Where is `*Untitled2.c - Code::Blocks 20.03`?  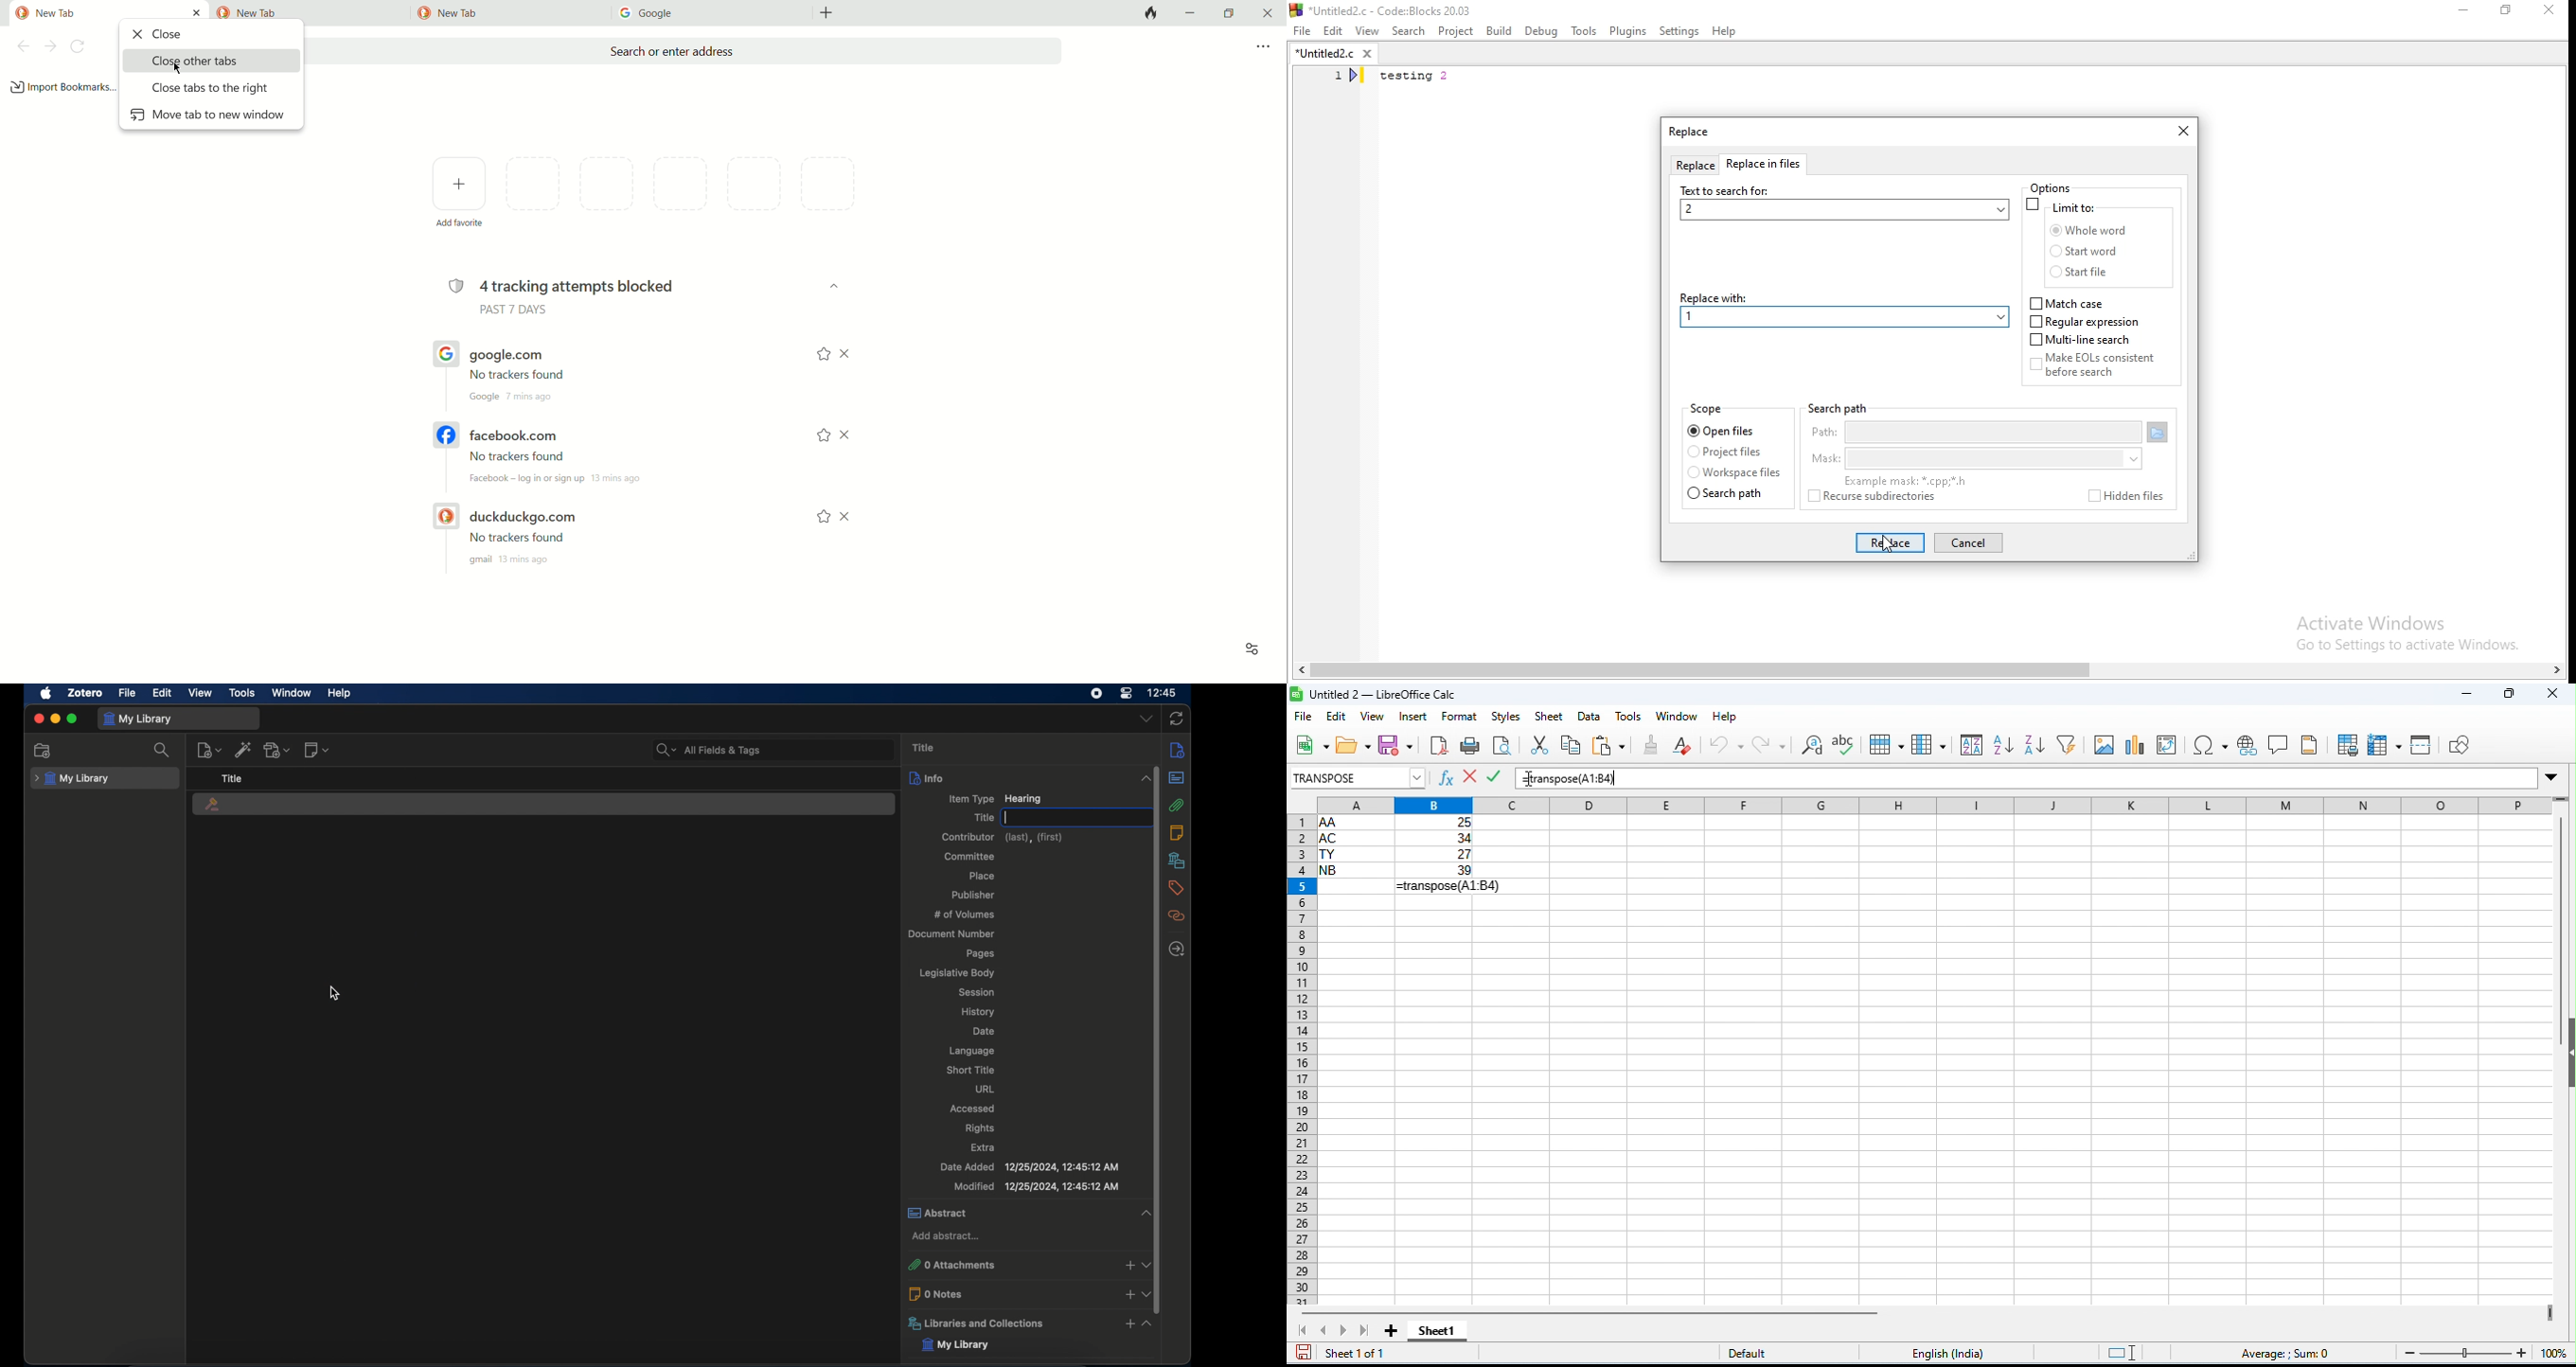 *Untitled2.c - Code::Blocks 20.03 is located at coordinates (1401, 8).